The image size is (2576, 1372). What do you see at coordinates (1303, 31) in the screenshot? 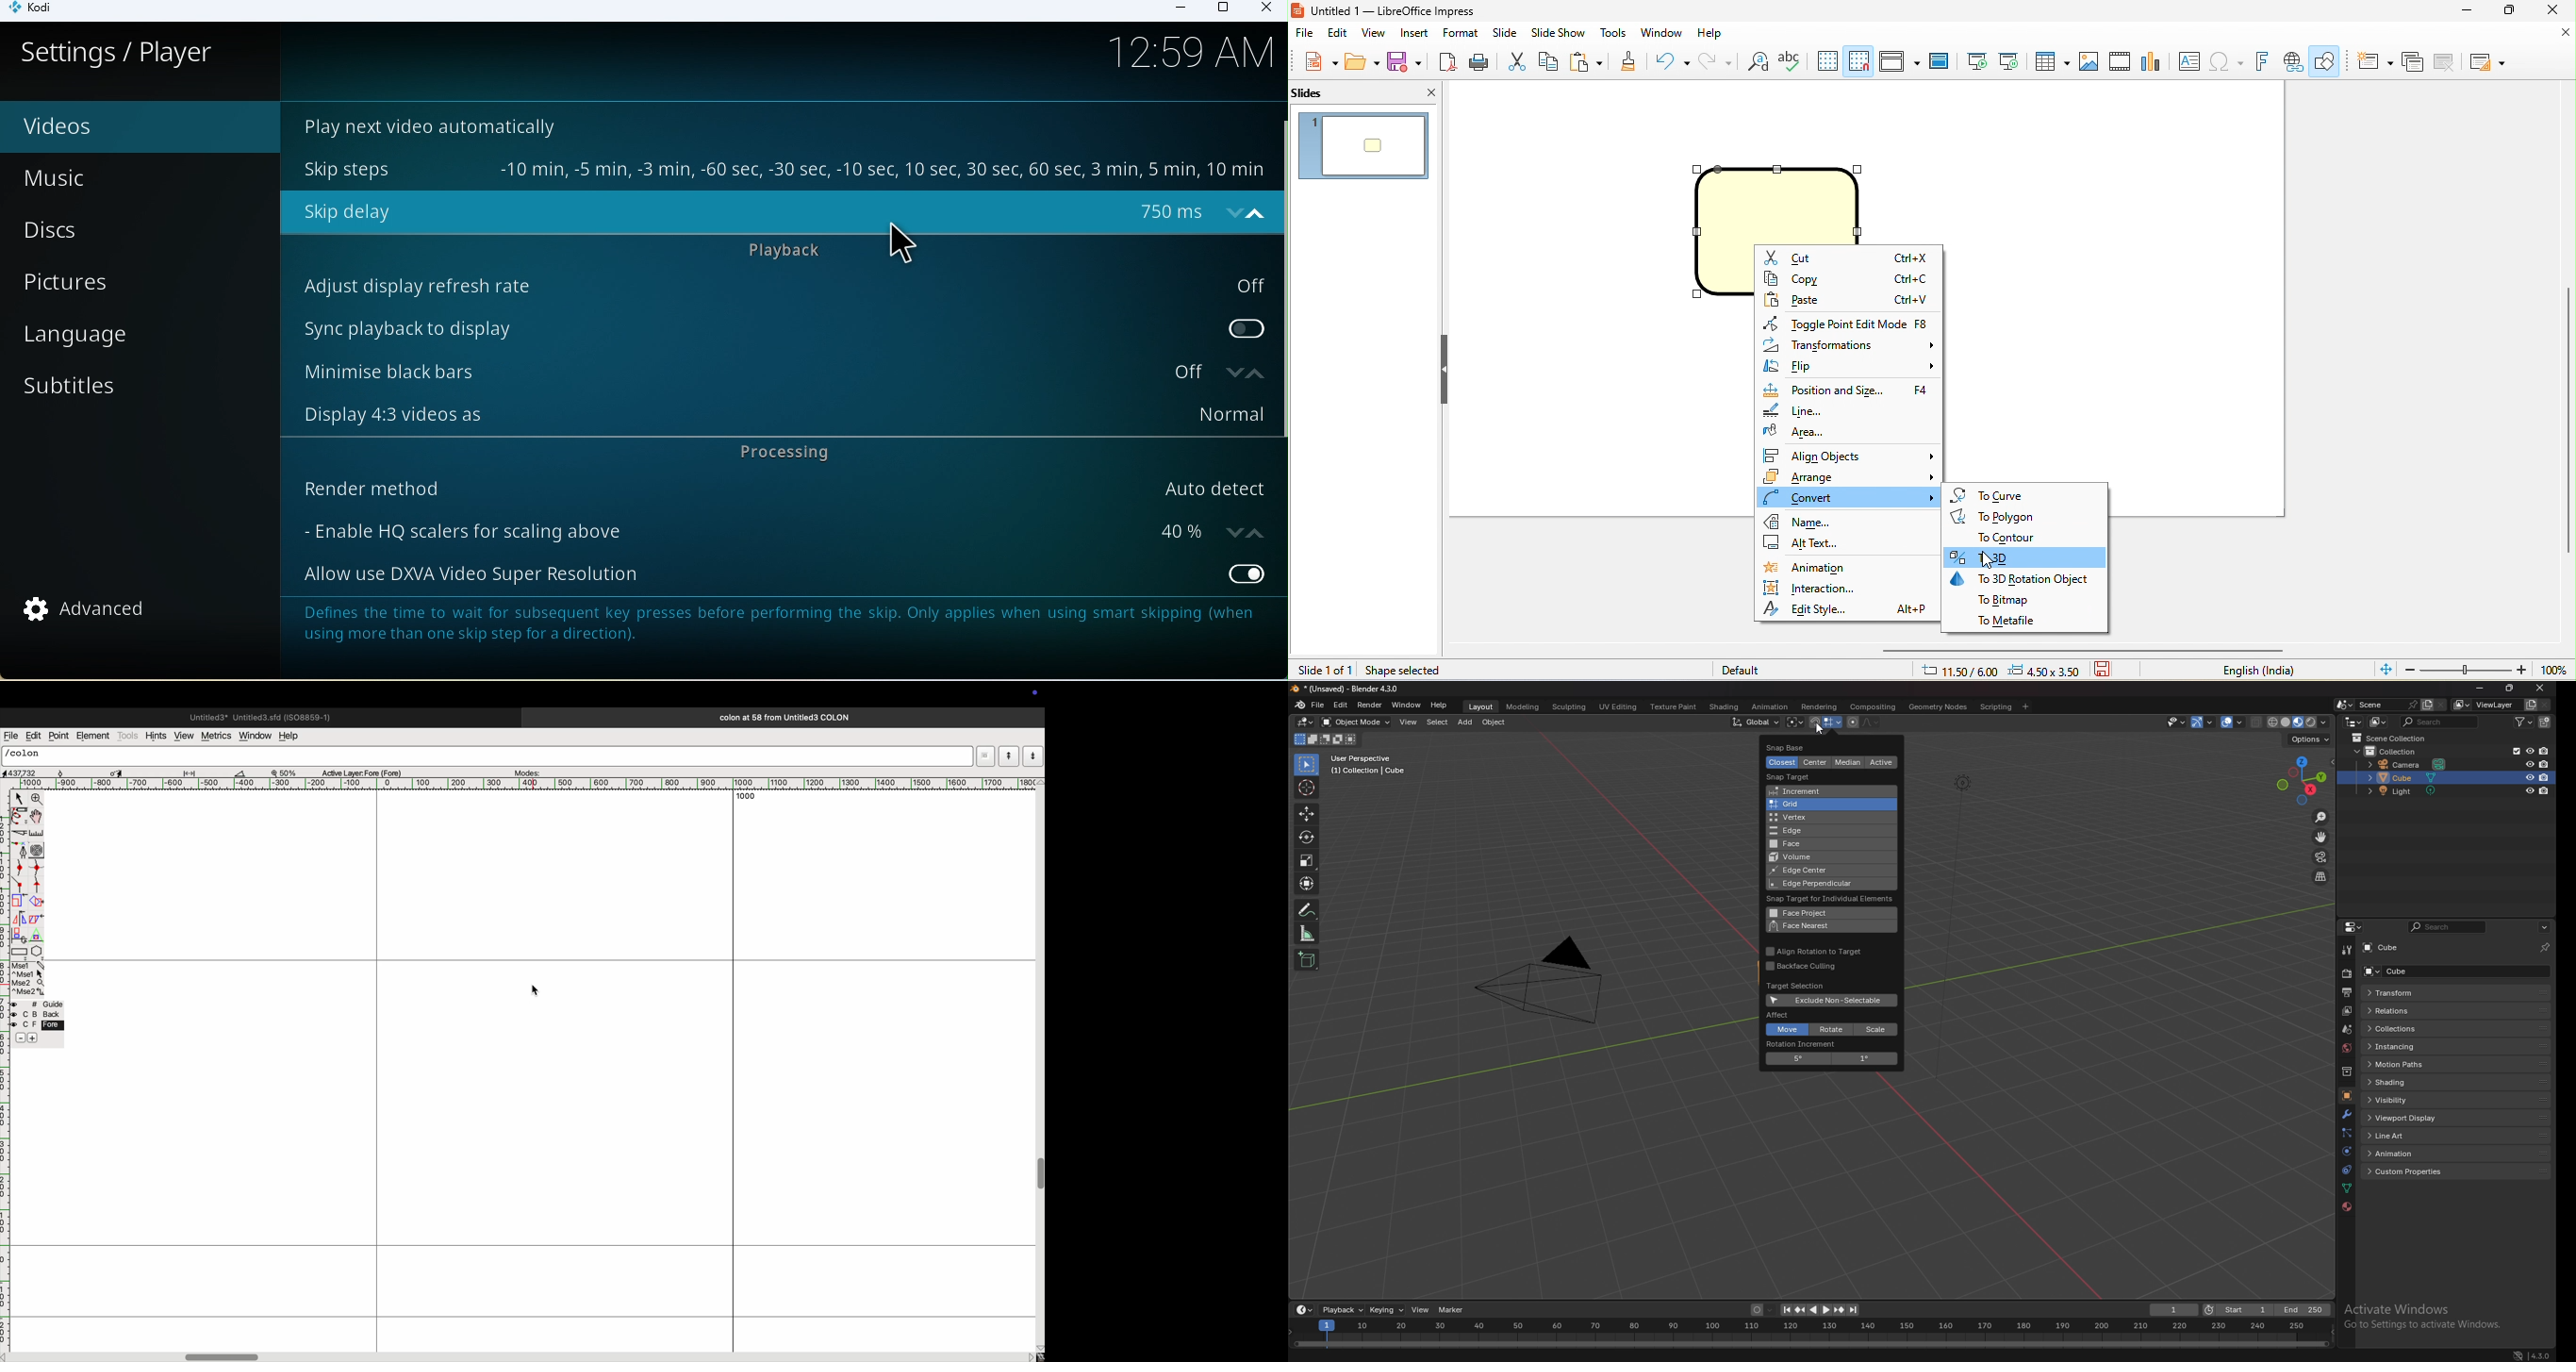
I see `file` at bounding box center [1303, 31].